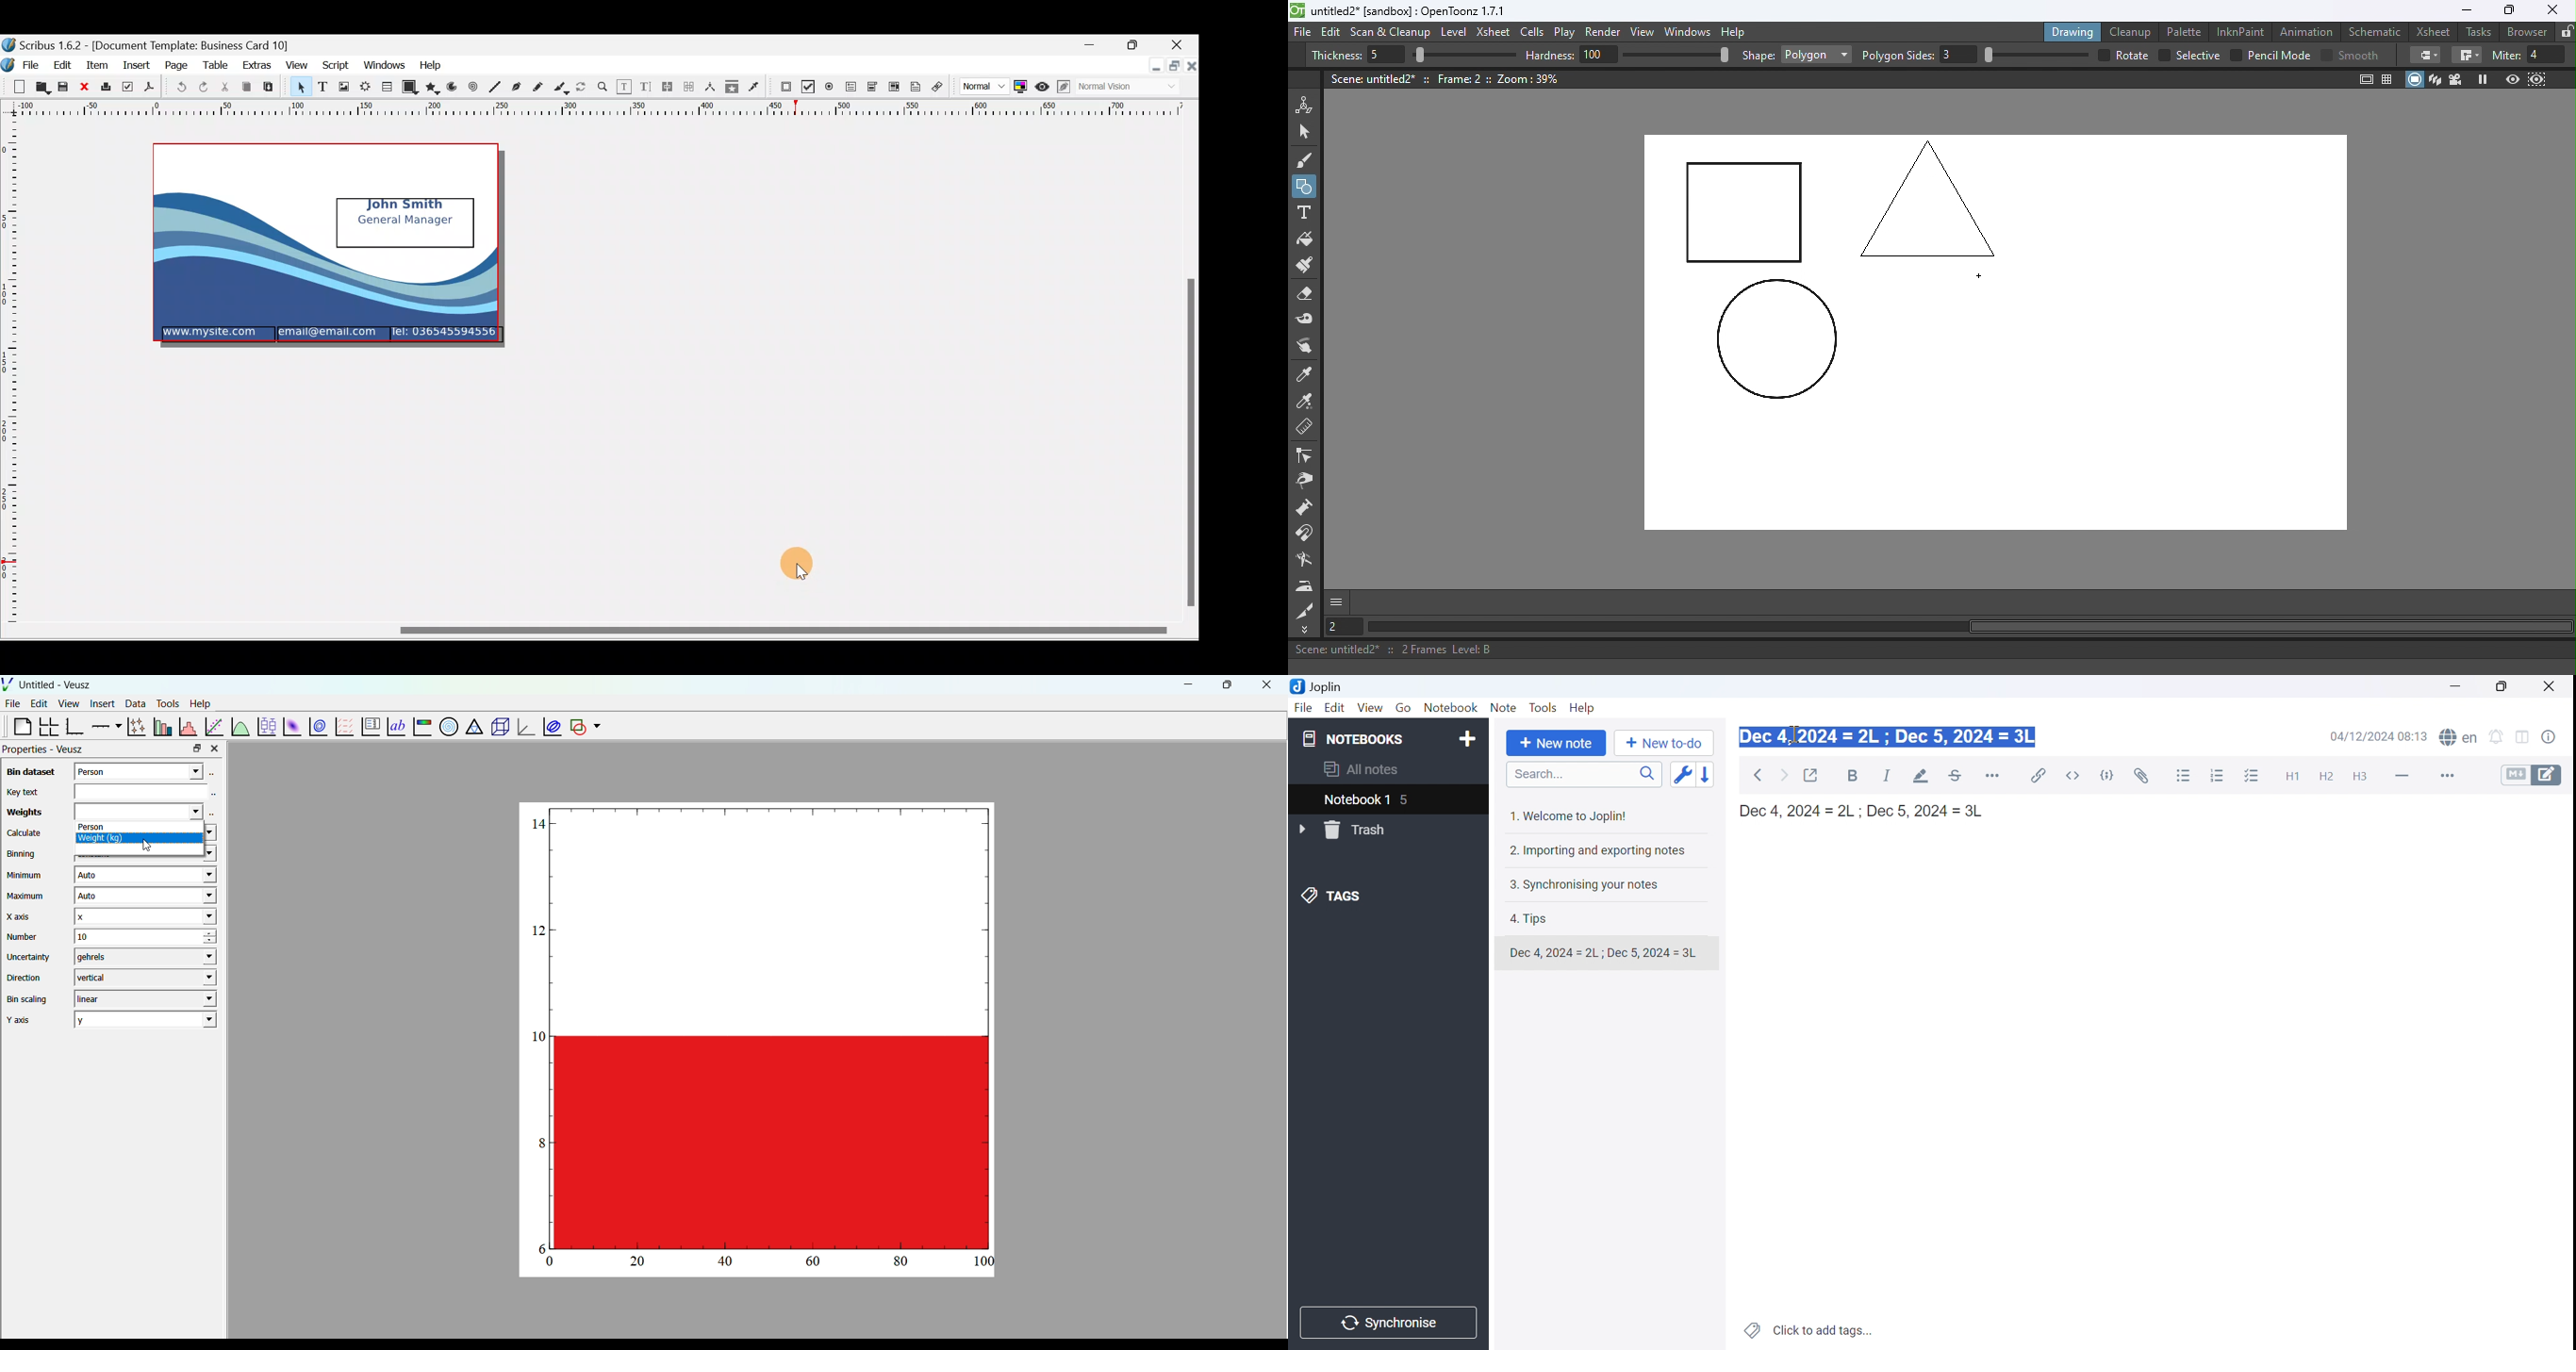 The height and width of the screenshot is (1372, 2576). What do you see at coordinates (296, 66) in the screenshot?
I see `View` at bounding box center [296, 66].